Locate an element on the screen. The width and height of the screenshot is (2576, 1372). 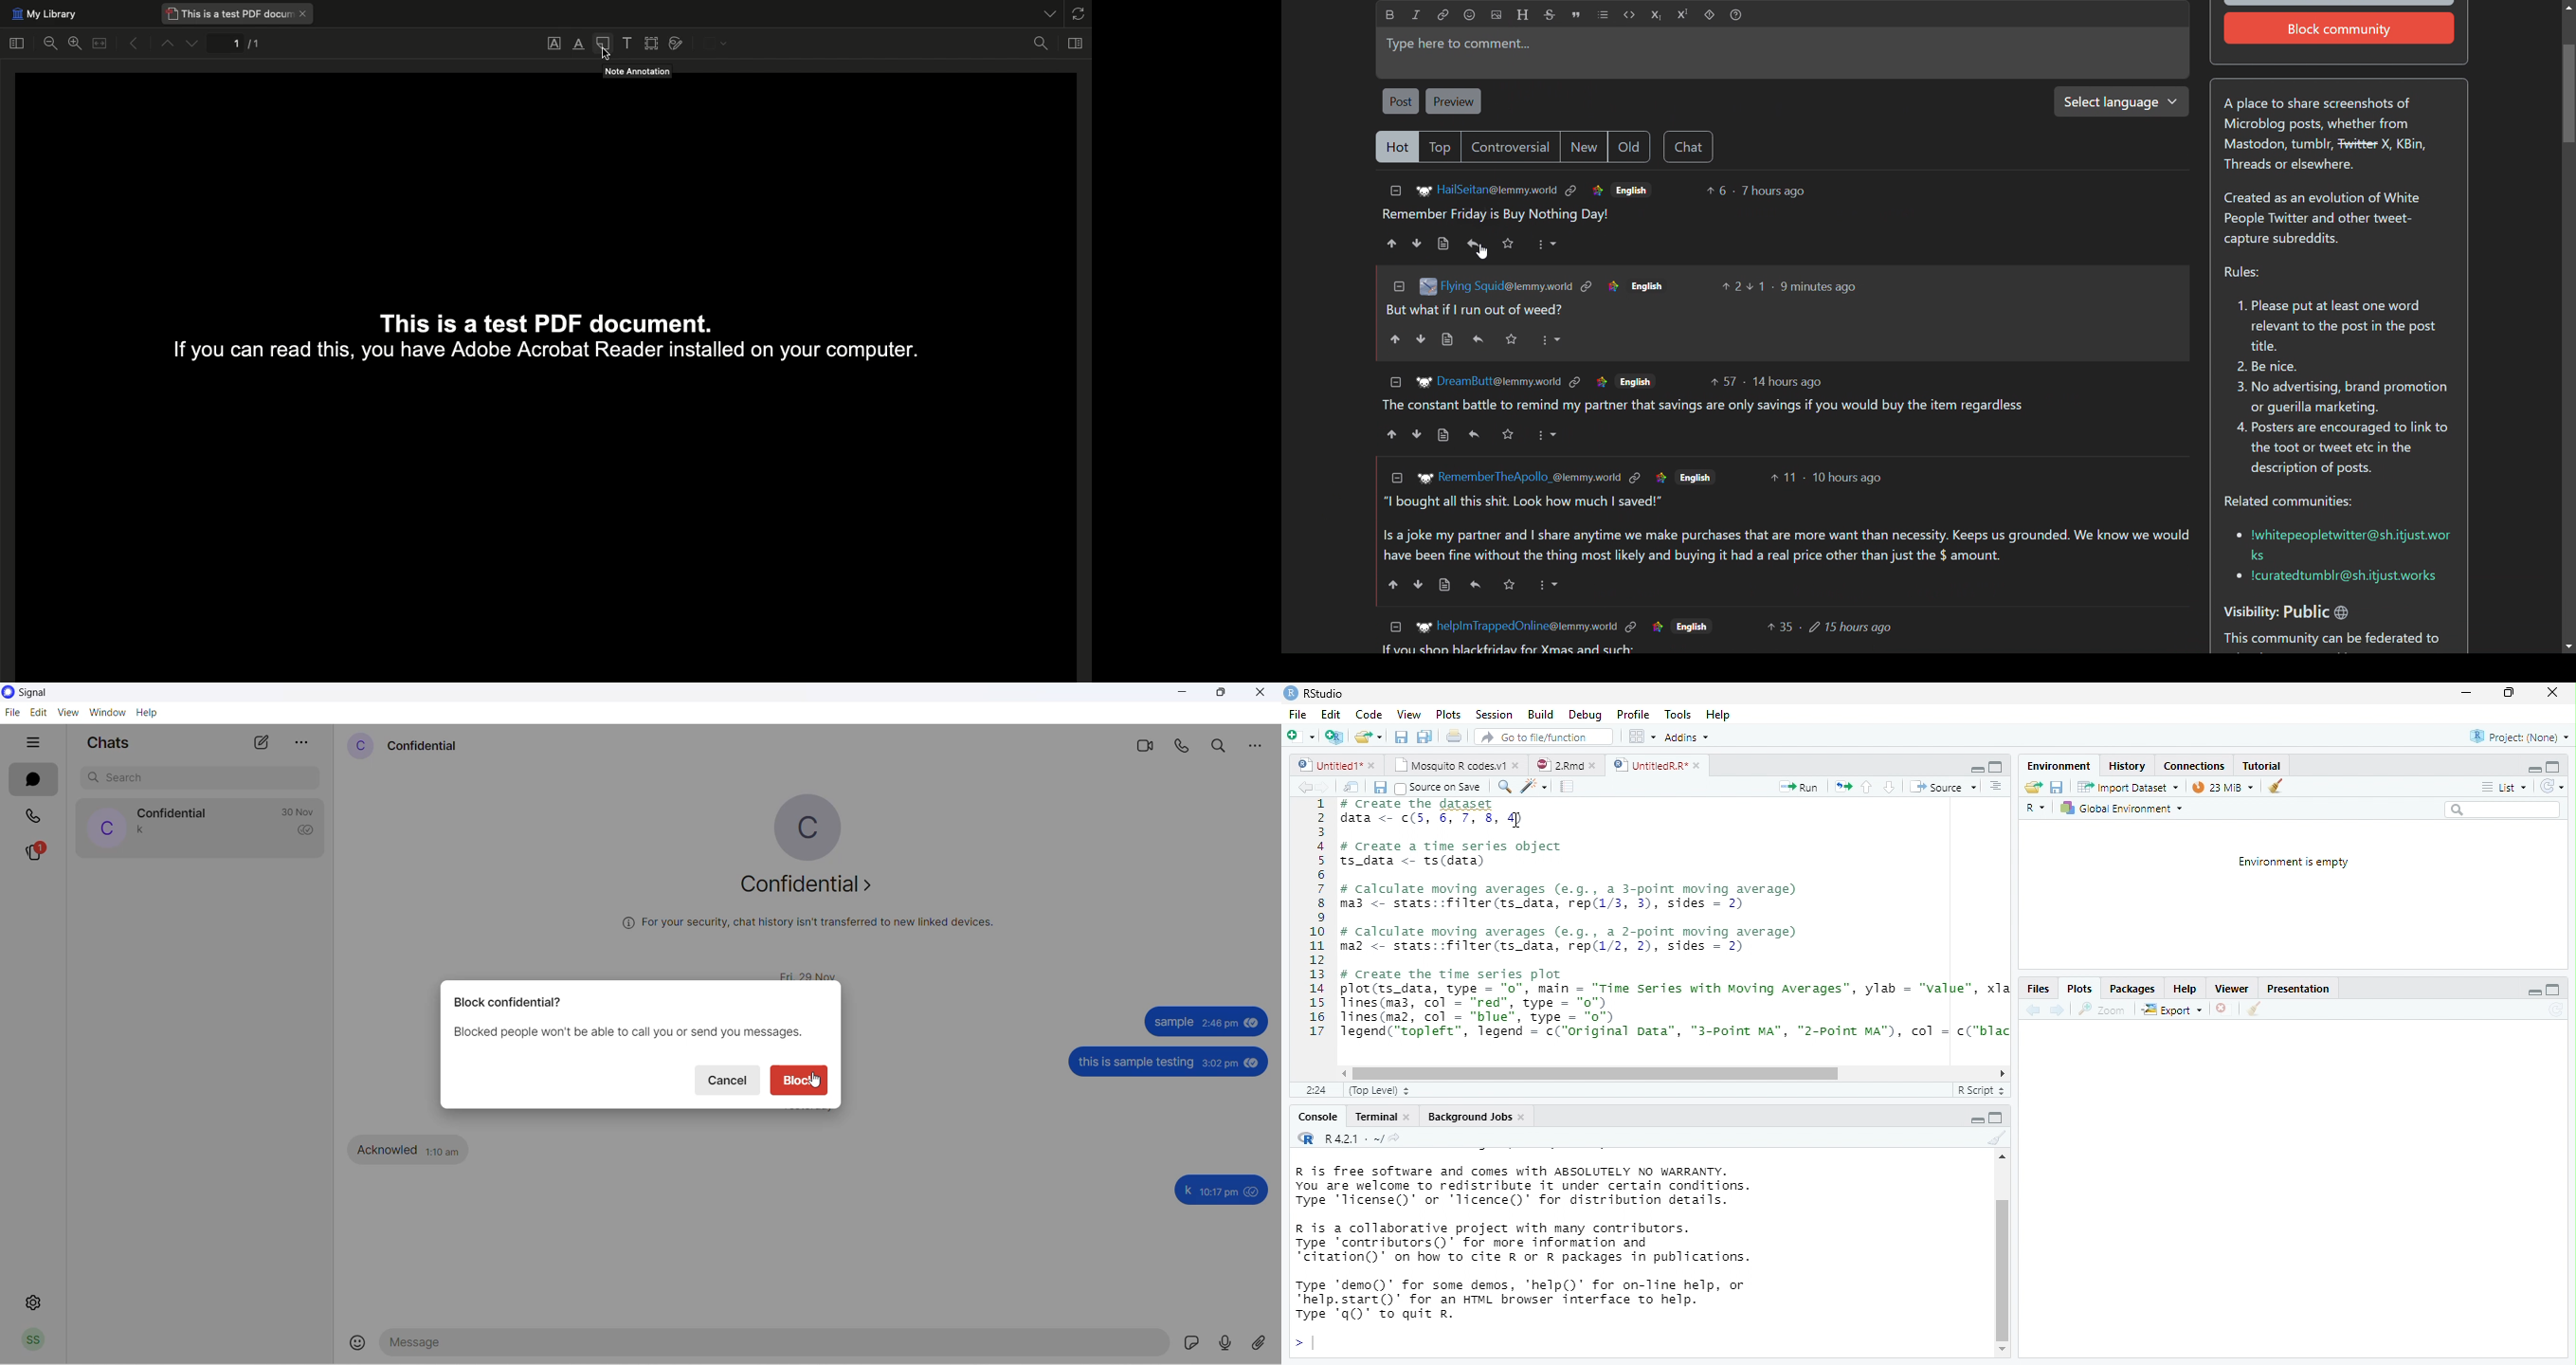
close is located at coordinates (1524, 1118).